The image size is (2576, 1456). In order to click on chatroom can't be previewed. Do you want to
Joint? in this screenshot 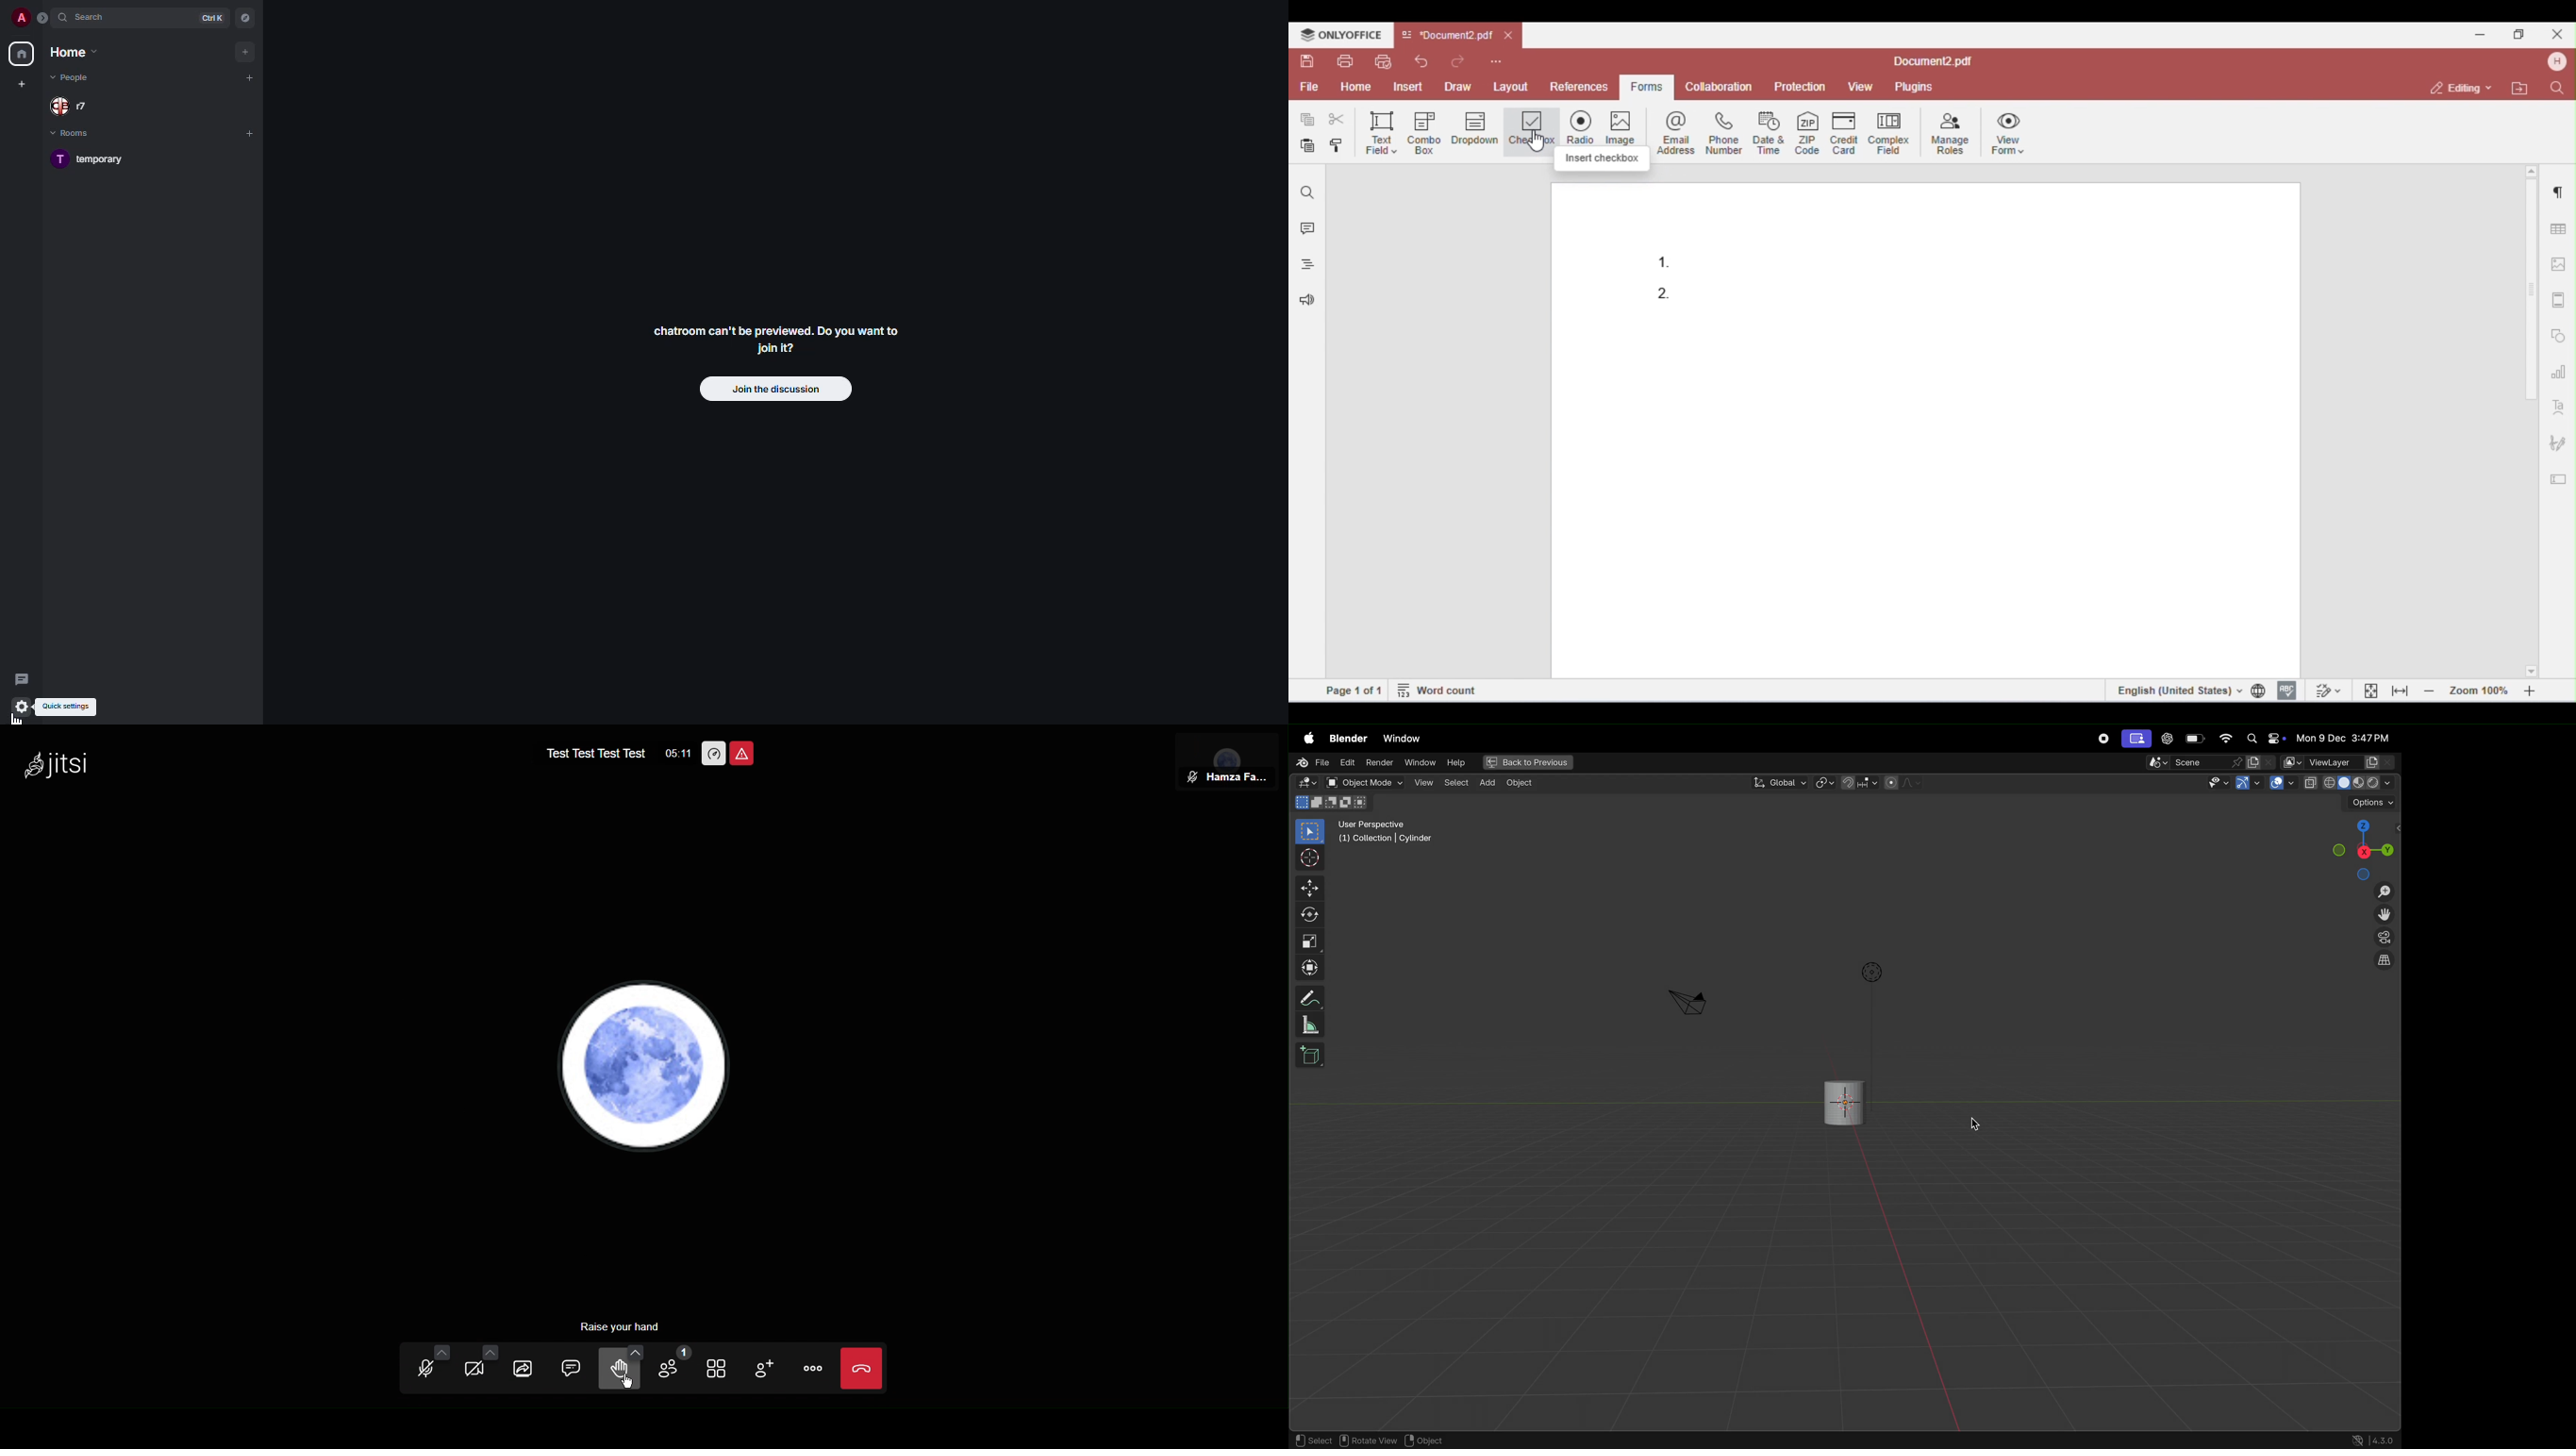, I will do `click(783, 341)`.